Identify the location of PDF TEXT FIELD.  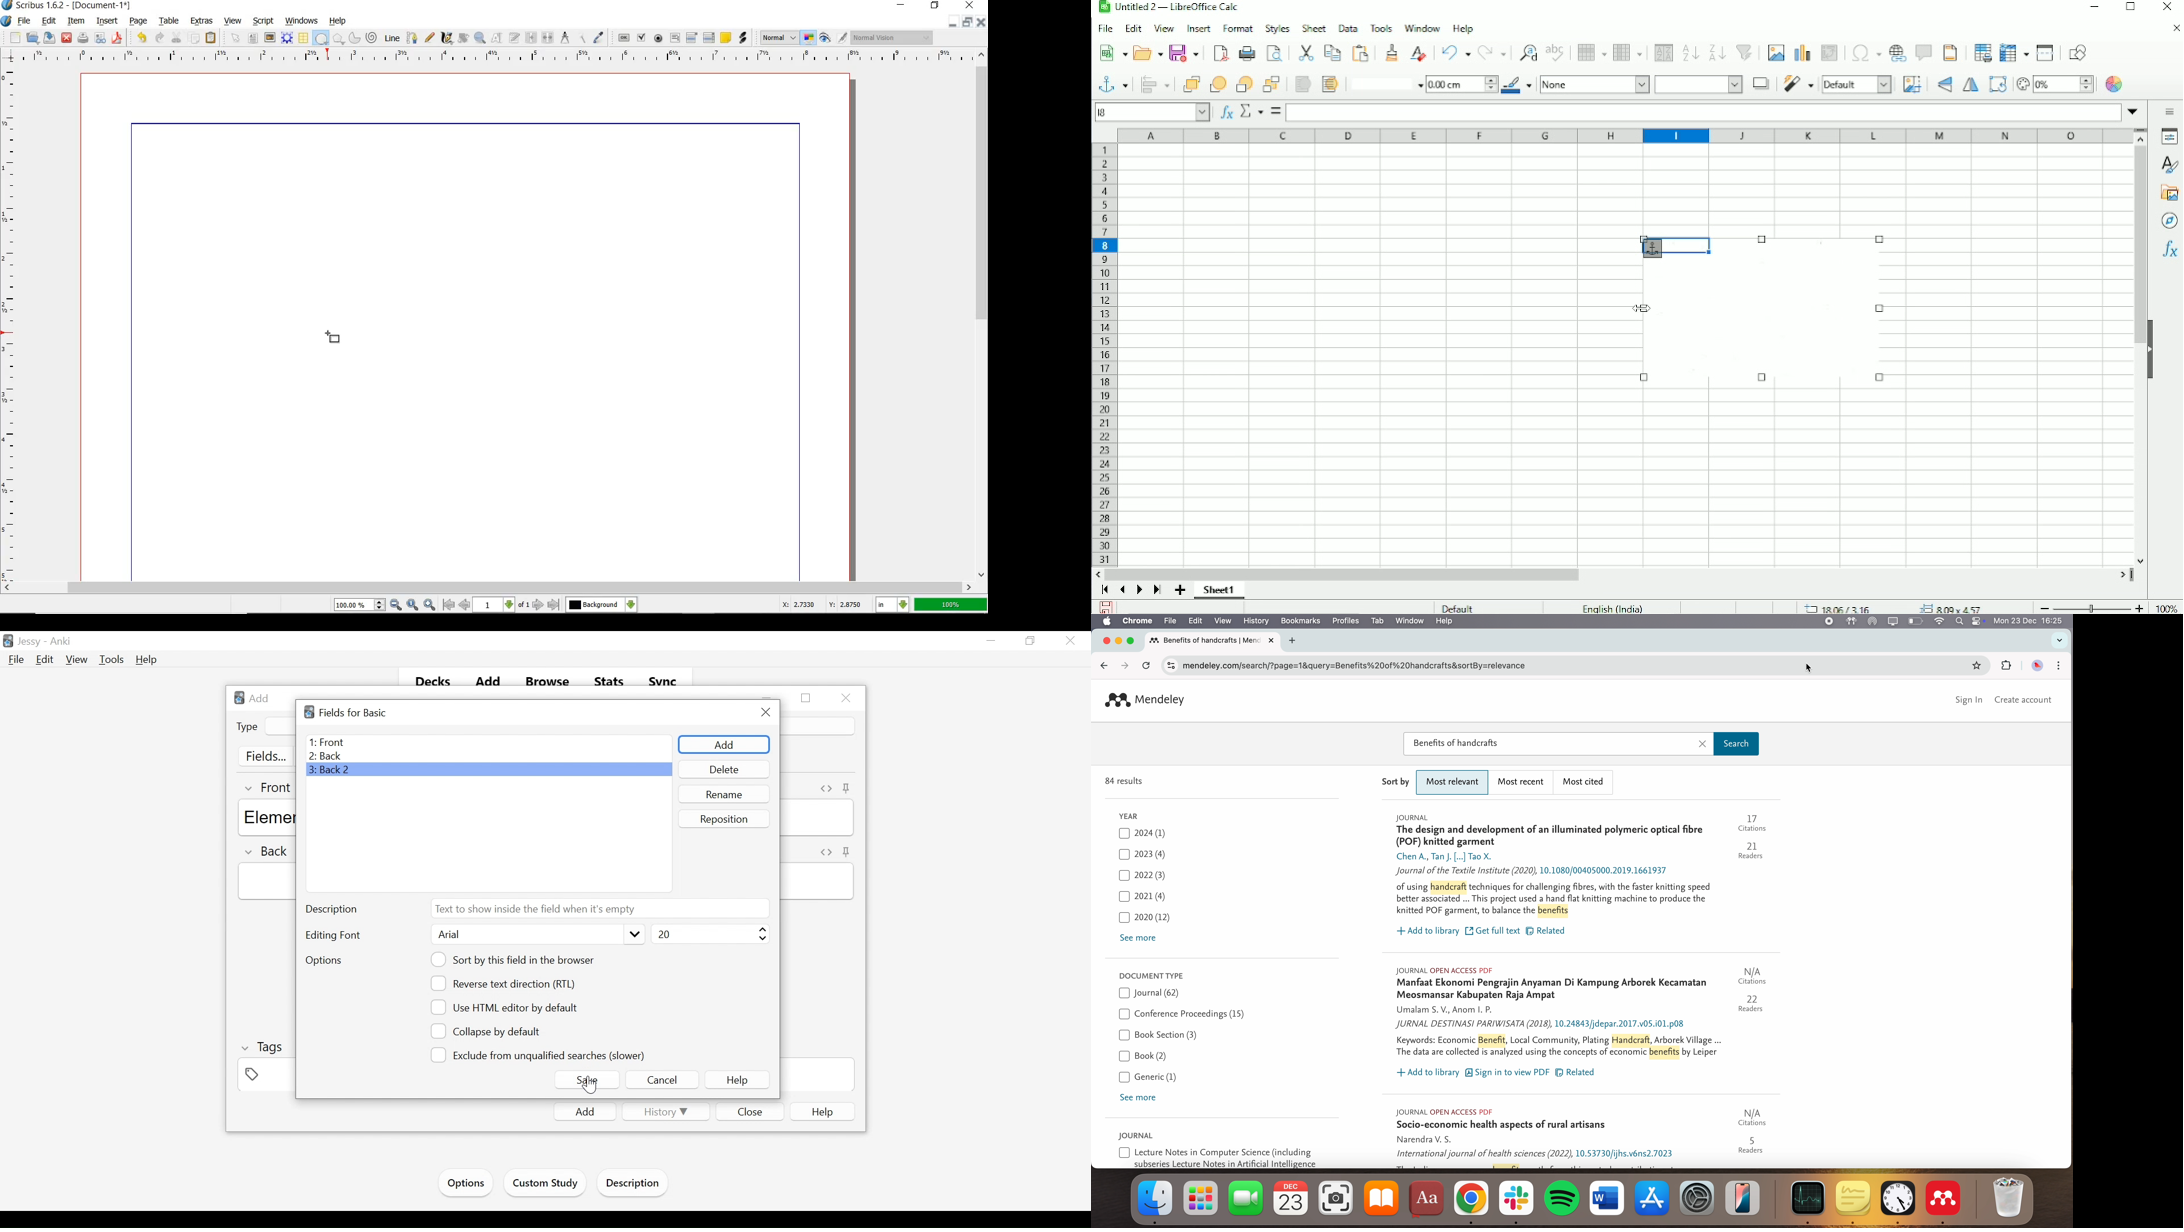
(675, 38).